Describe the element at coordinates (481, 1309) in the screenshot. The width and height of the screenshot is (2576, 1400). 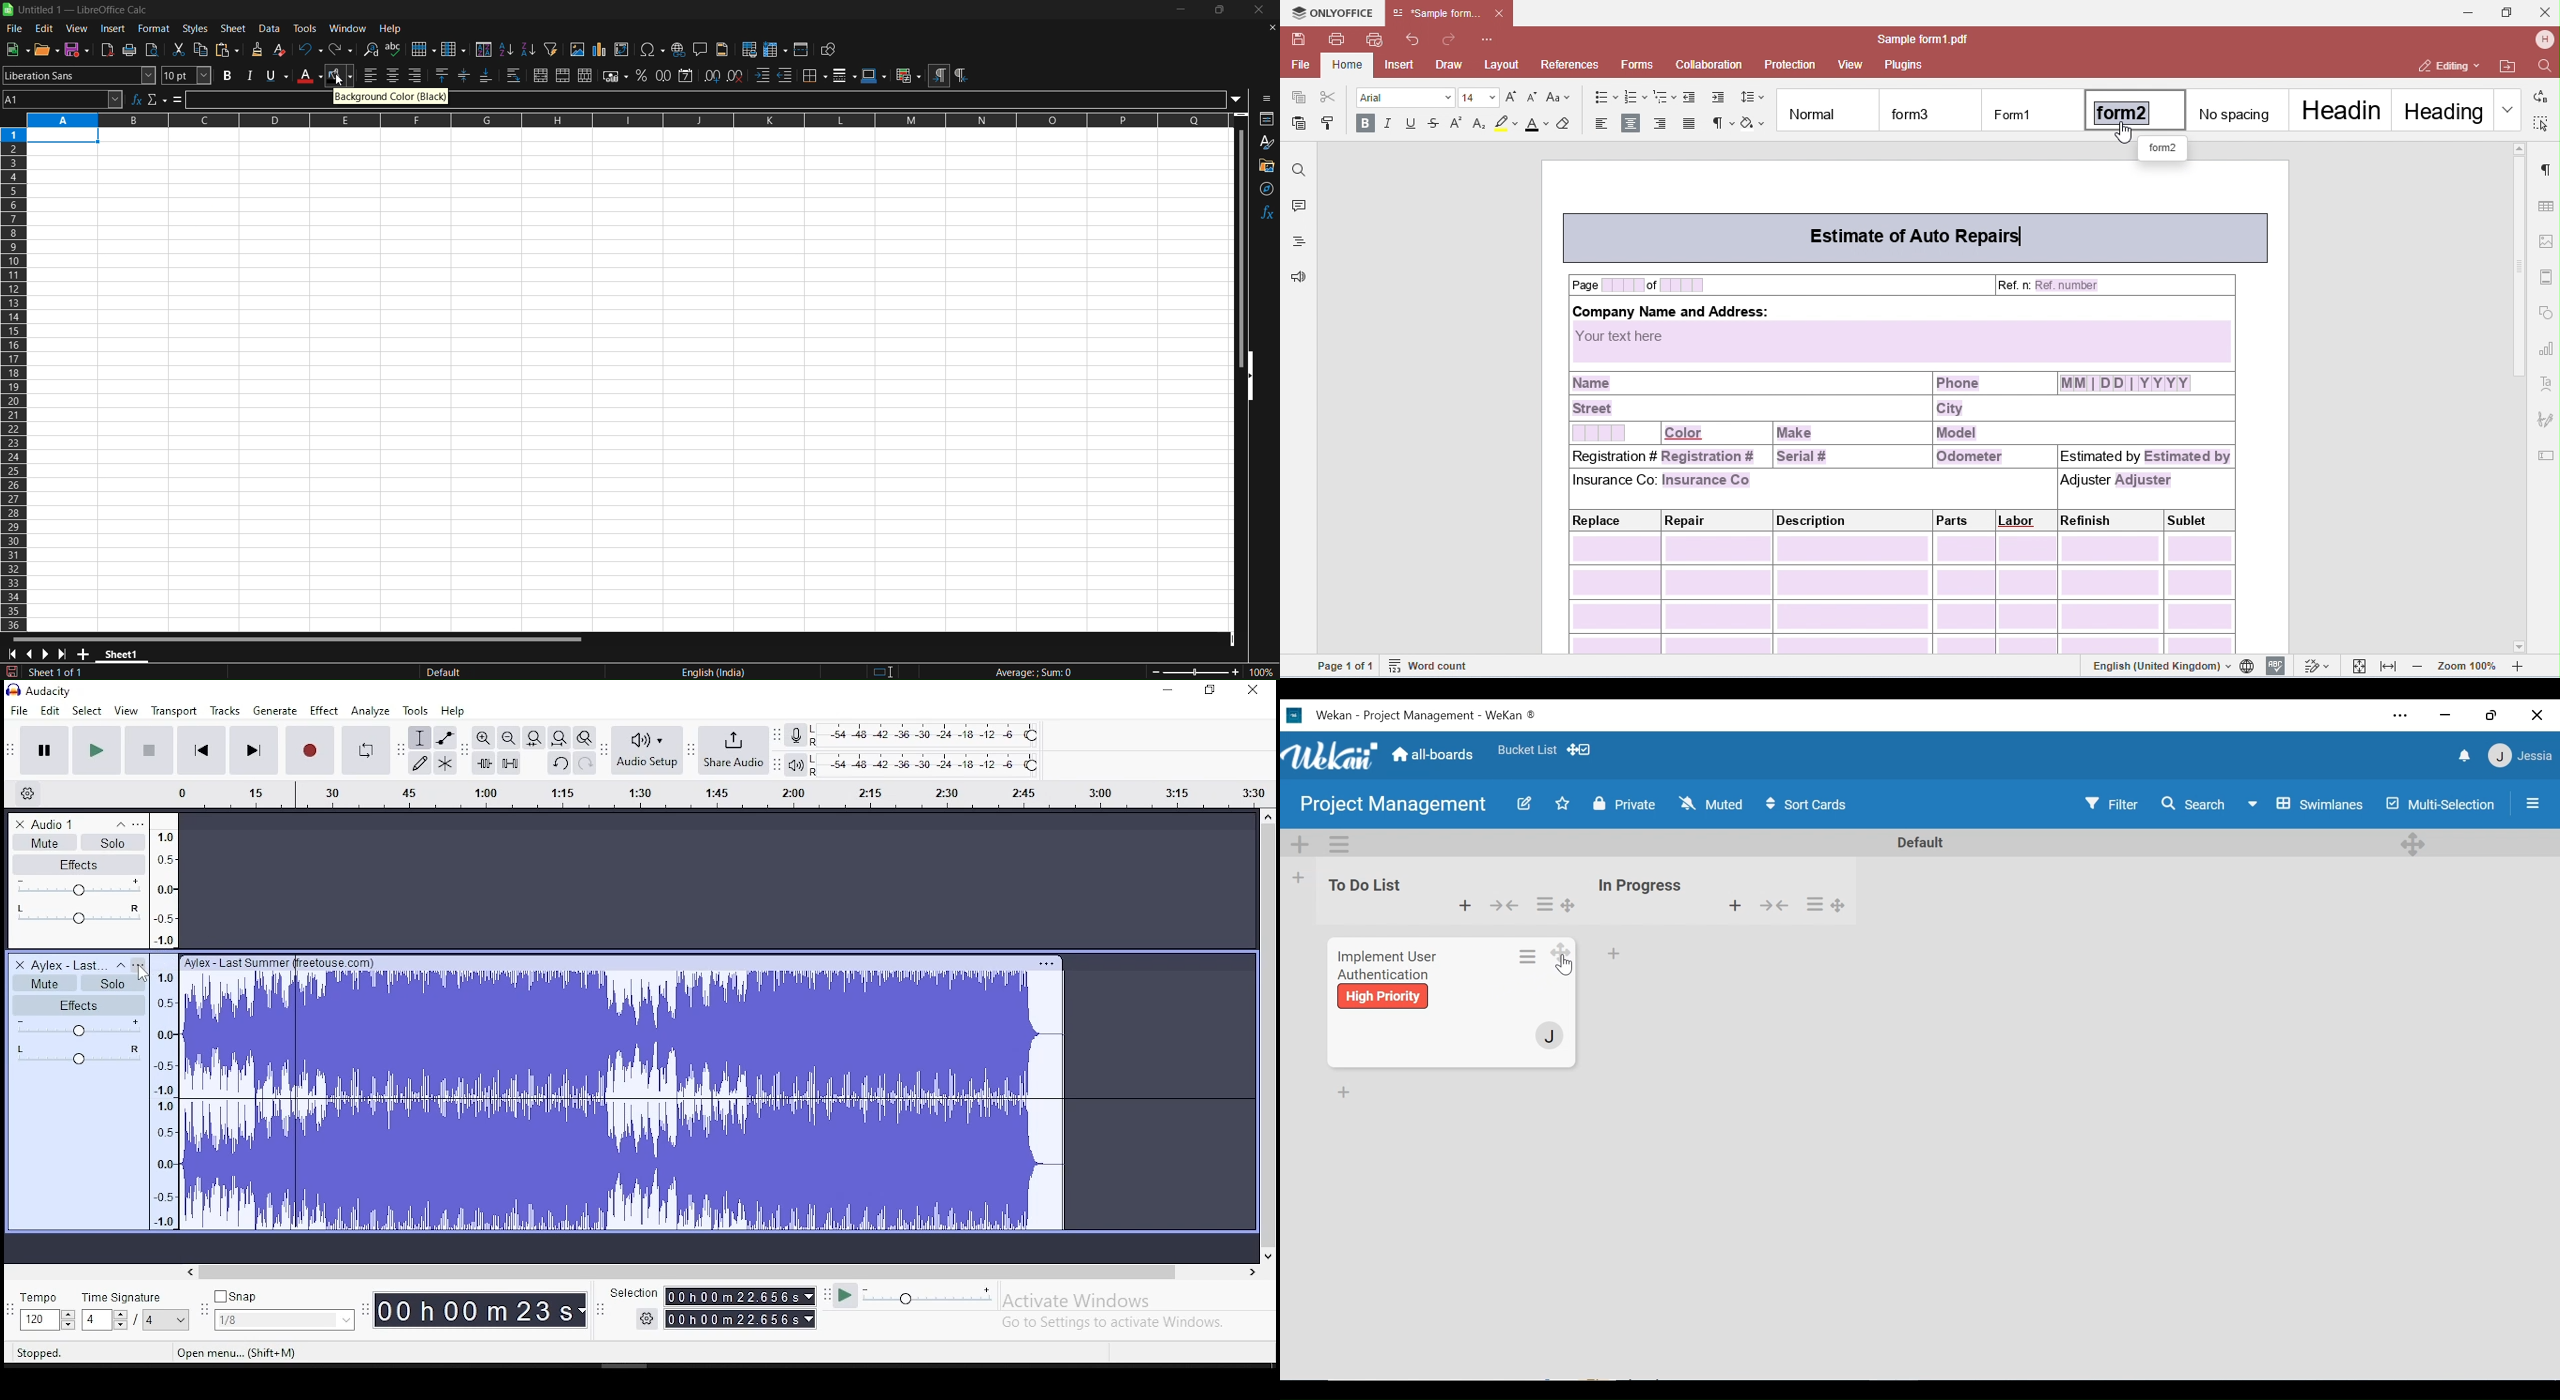
I see `00 h 00 m 23 s` at that location.